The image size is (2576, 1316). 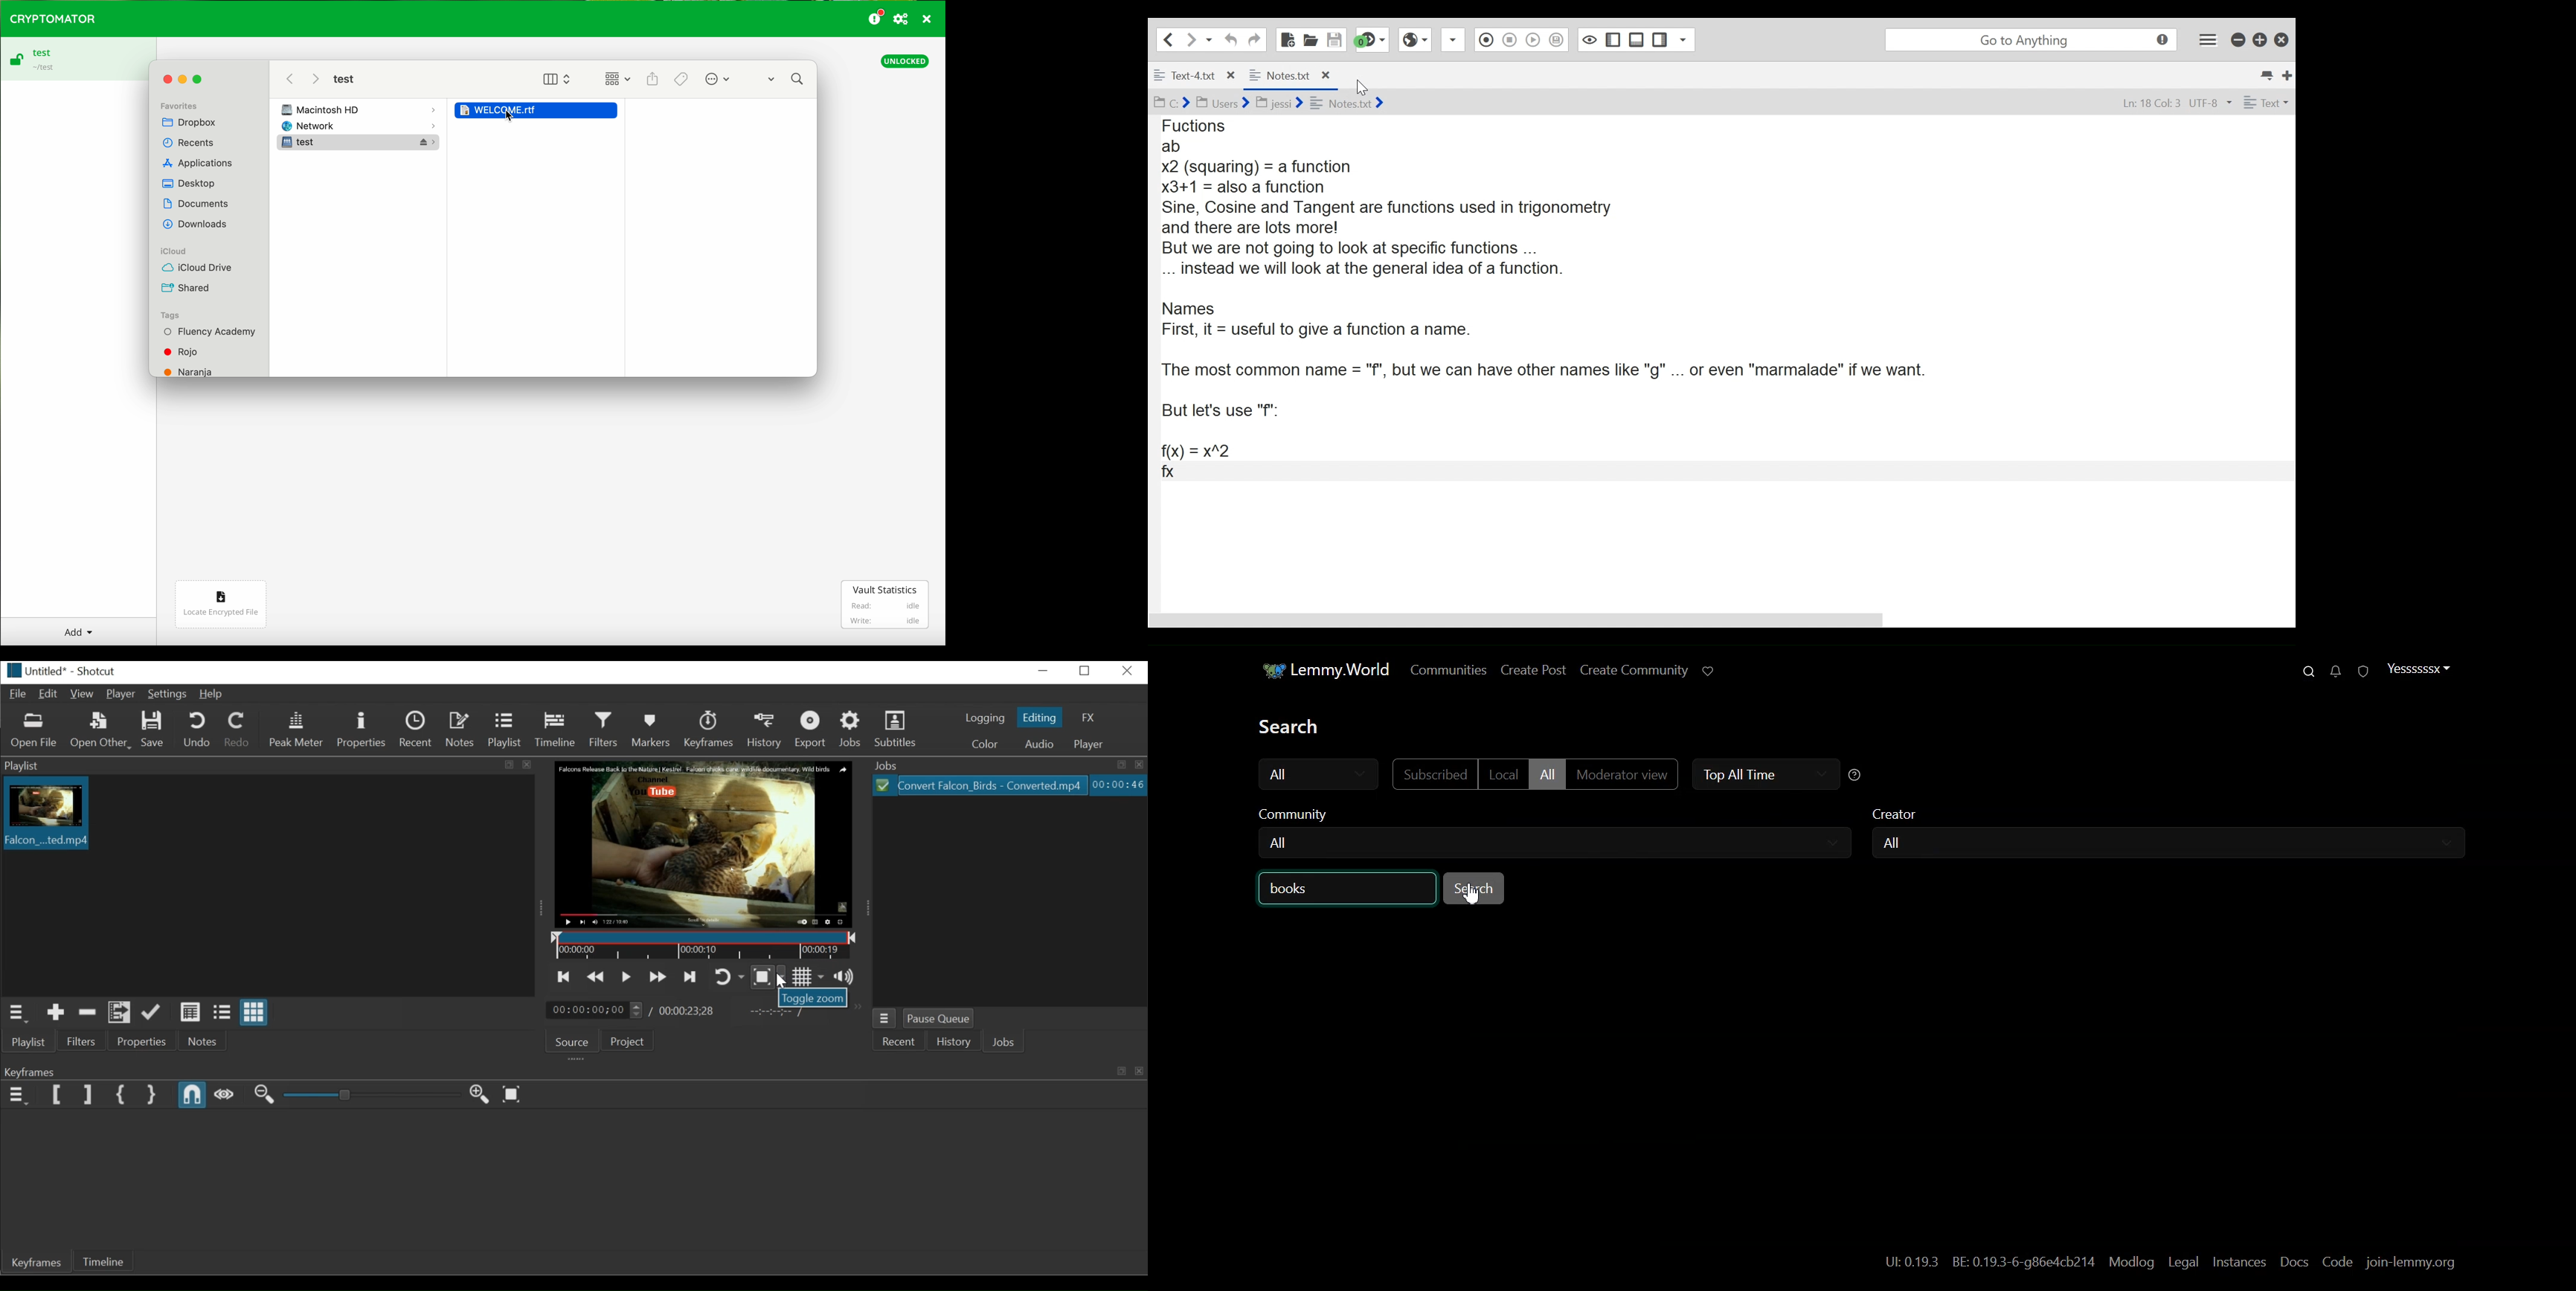 What do you see at coordinates (652, 729) in the screenshot?
I see `Markers` at bounding box center [652, 729].